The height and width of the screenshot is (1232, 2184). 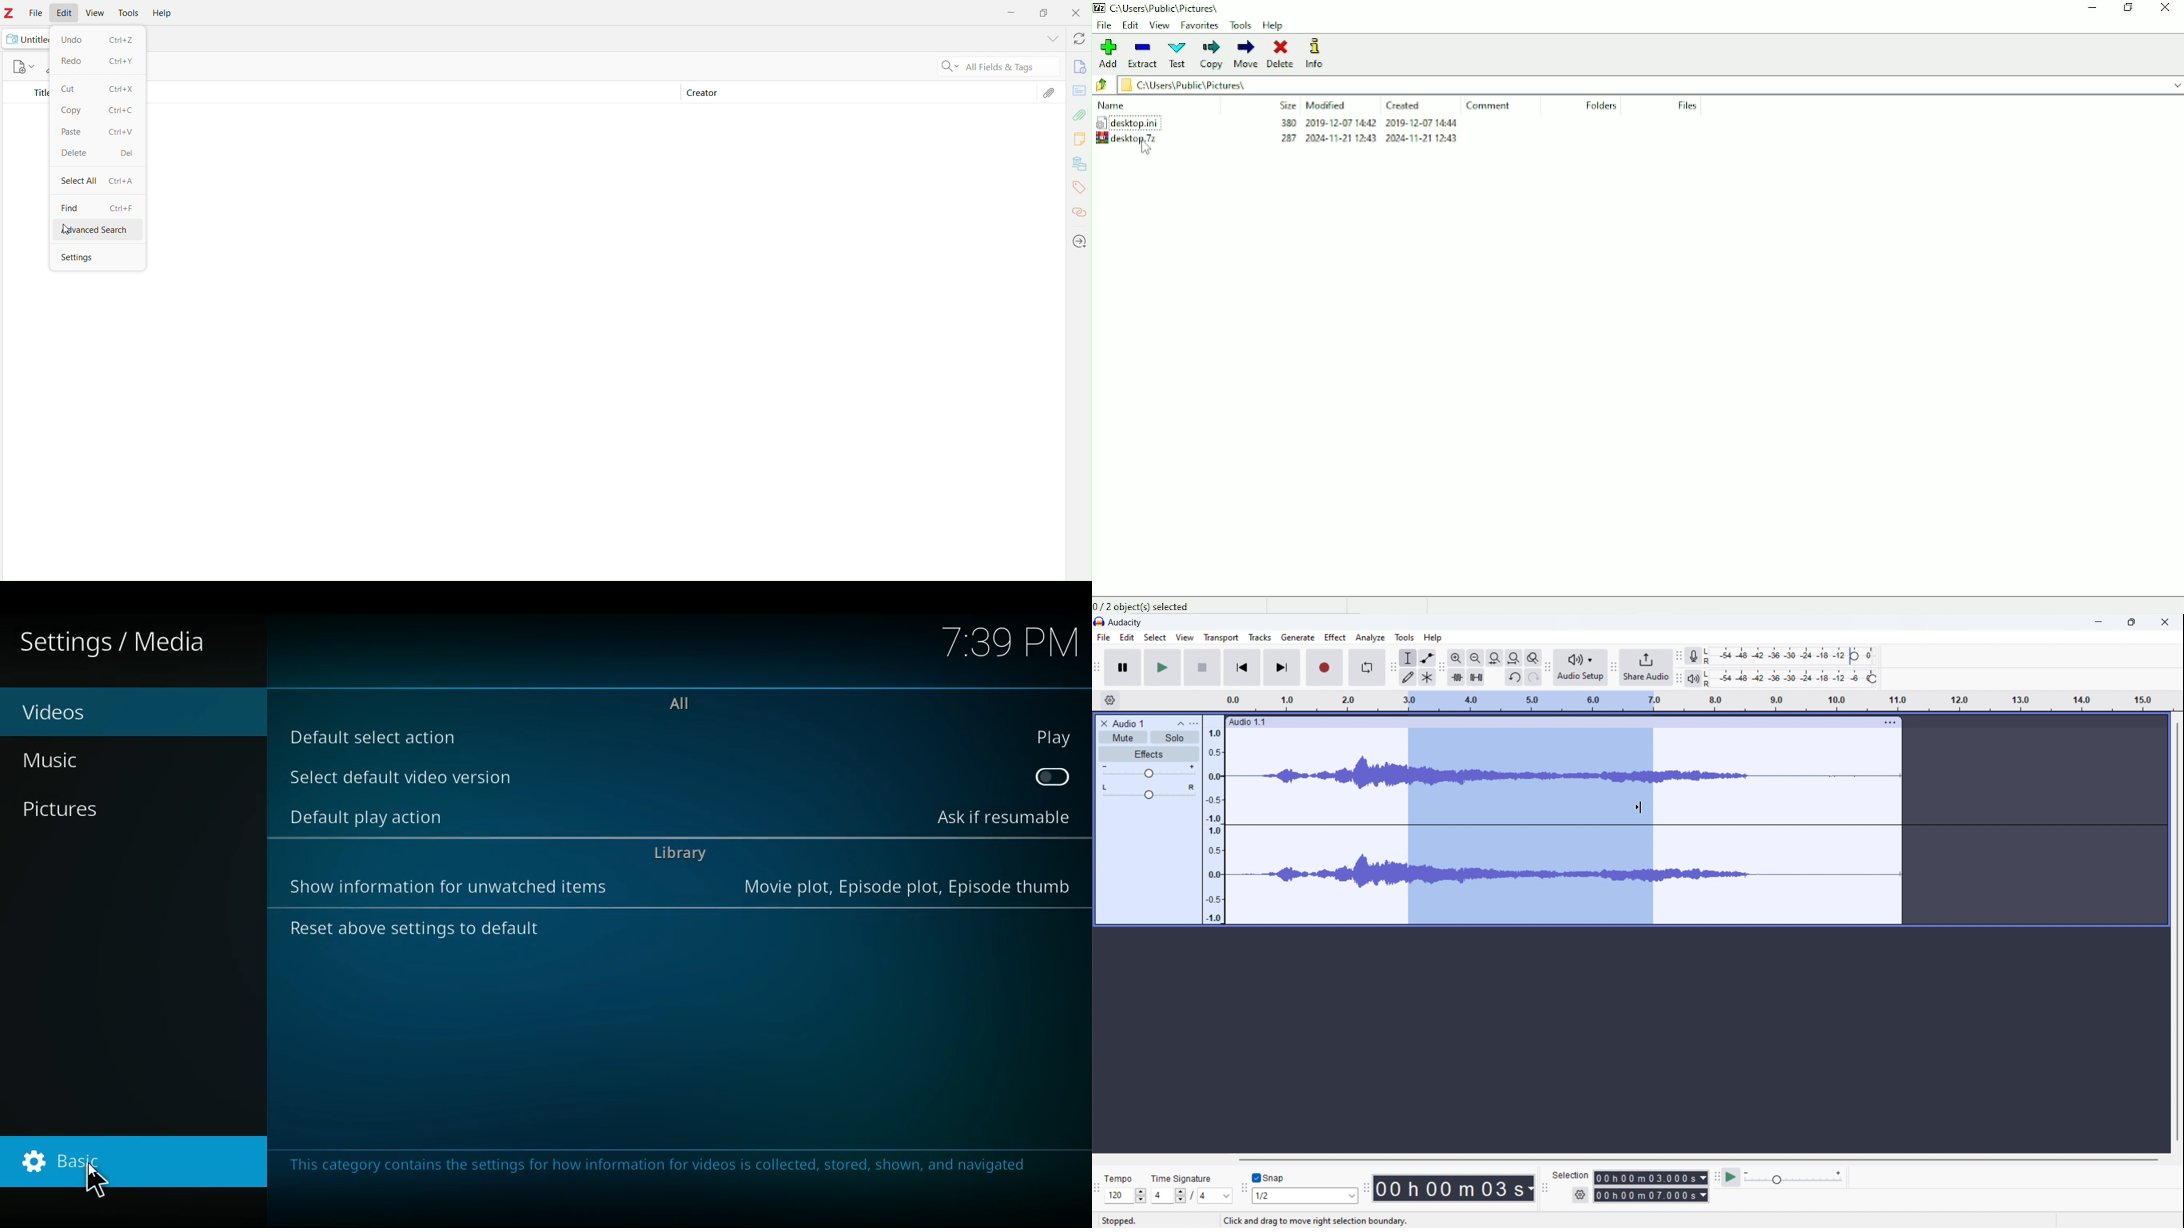 I want to click on  2008-11-21 1243, so click(x=1338, y=138).